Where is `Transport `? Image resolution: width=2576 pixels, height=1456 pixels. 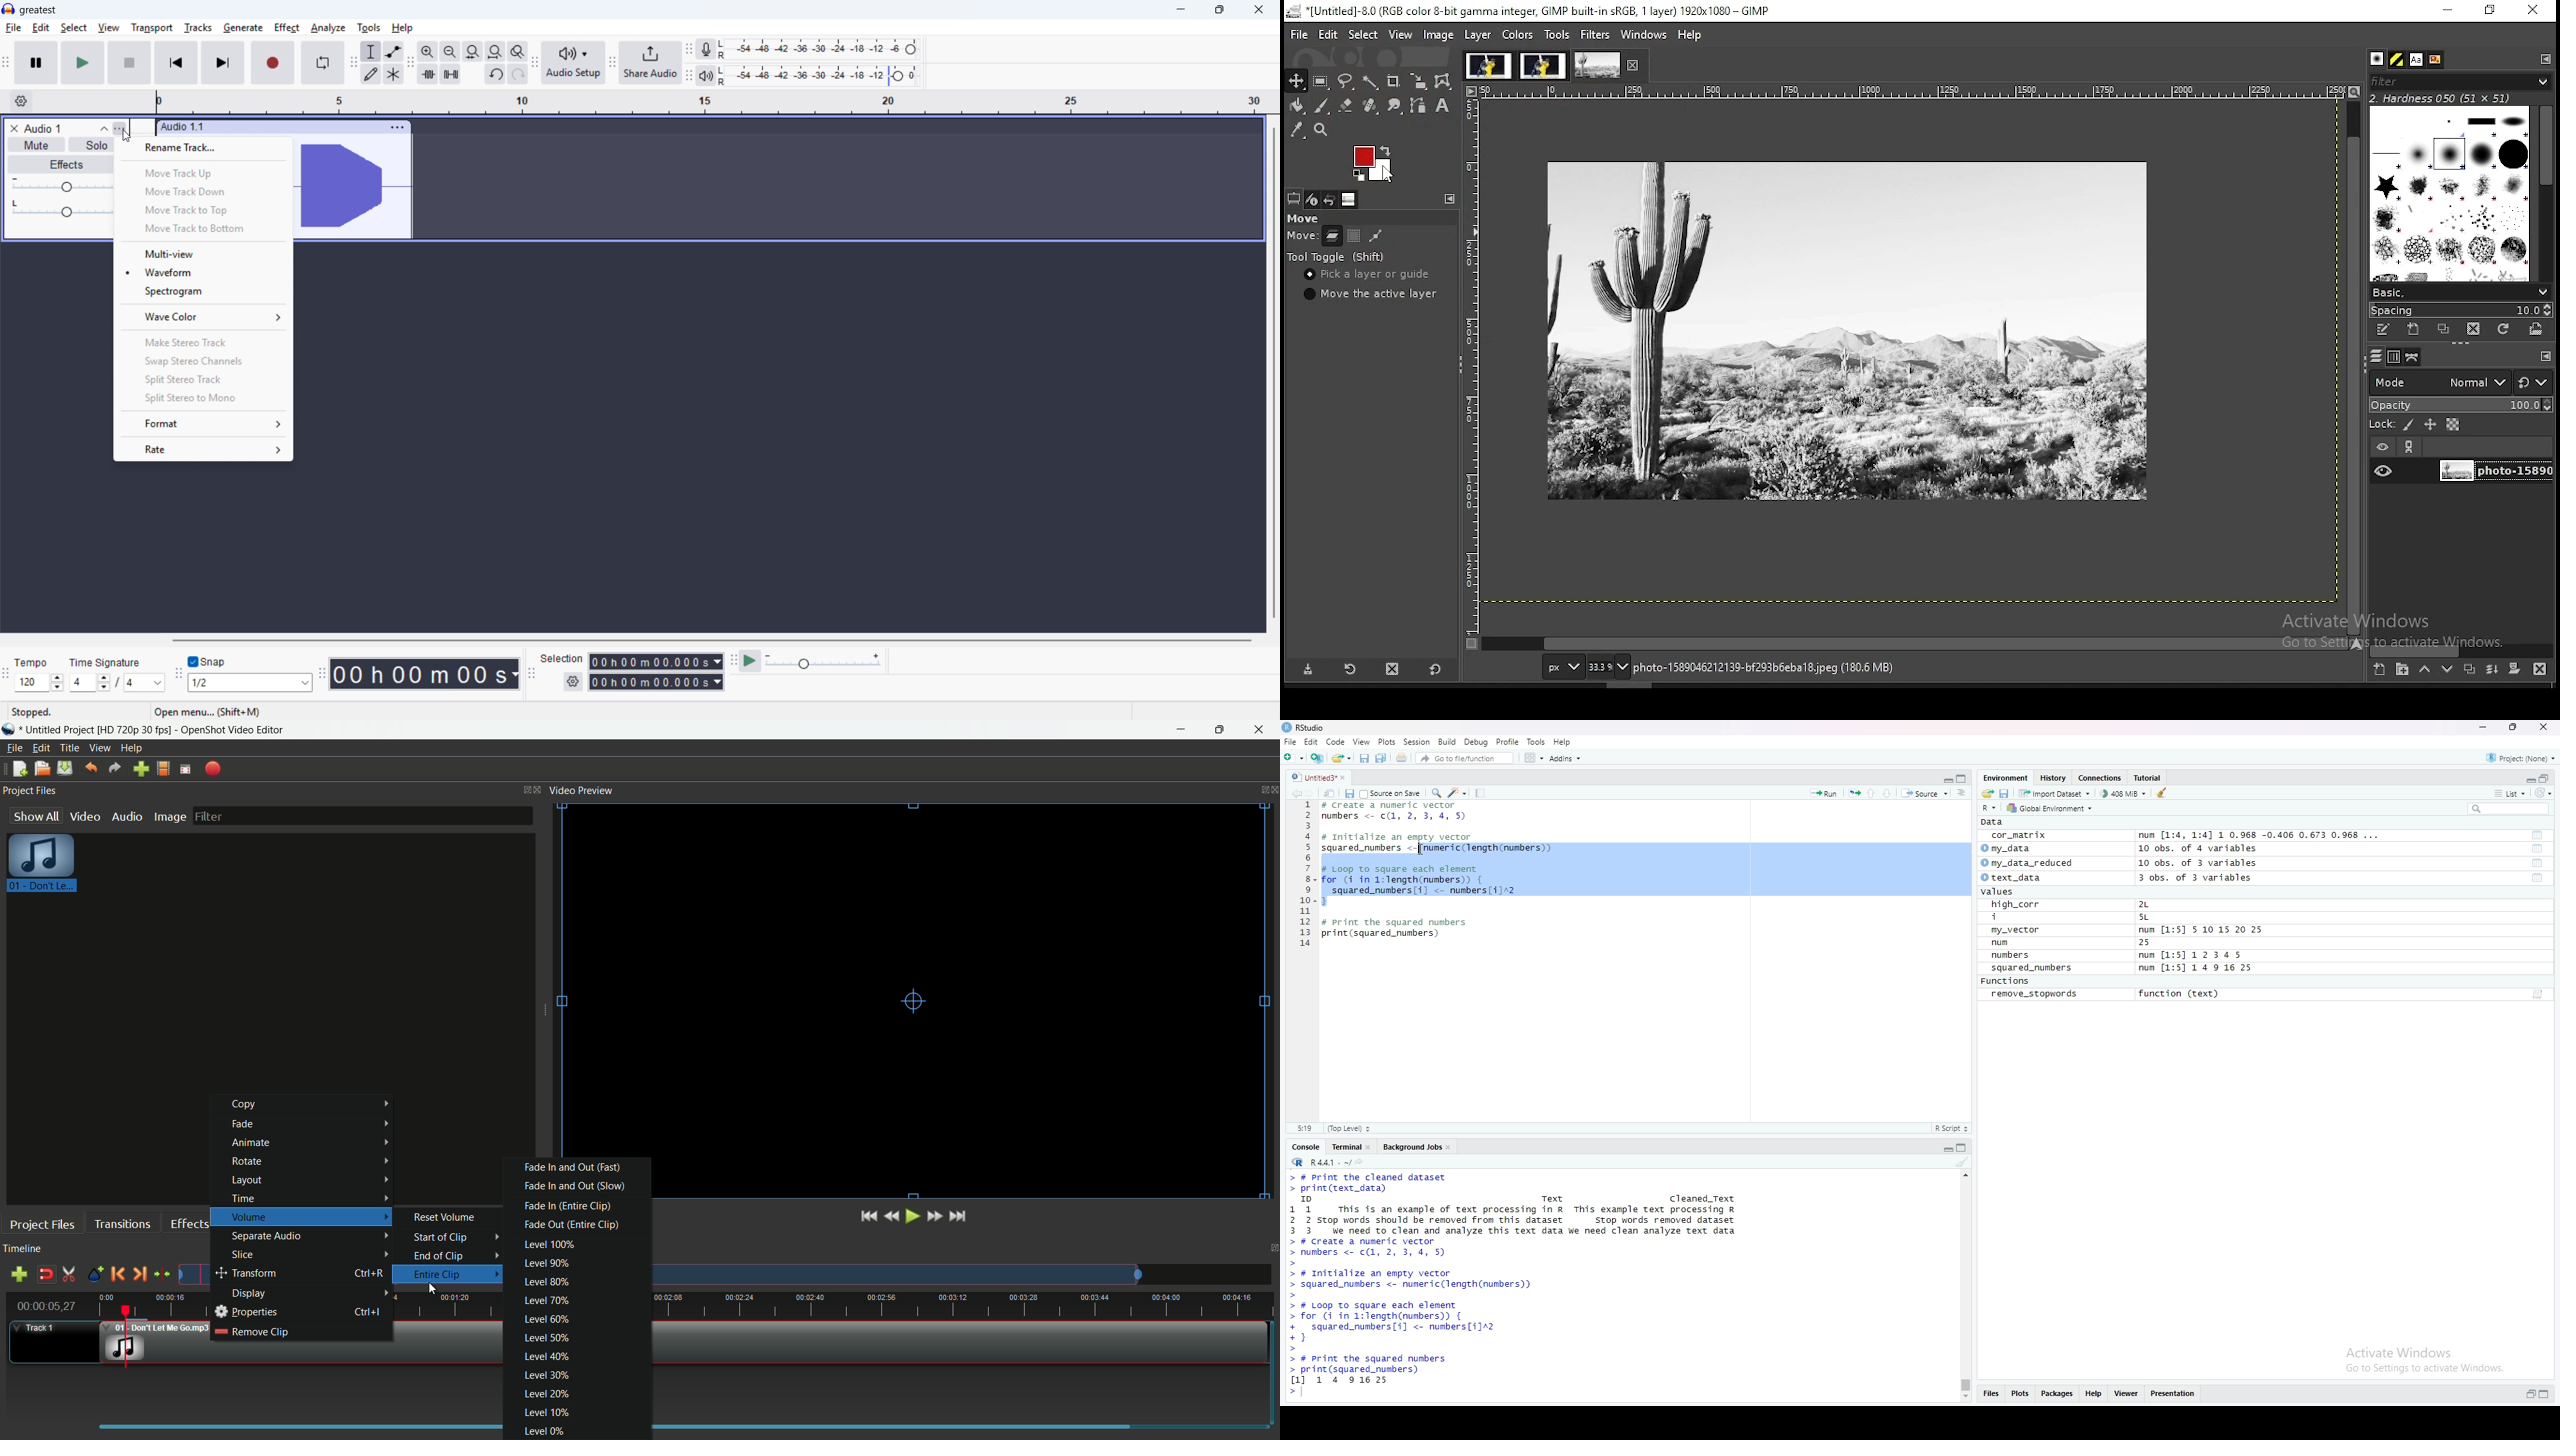
Transport  is located at coordinates (152, 27).